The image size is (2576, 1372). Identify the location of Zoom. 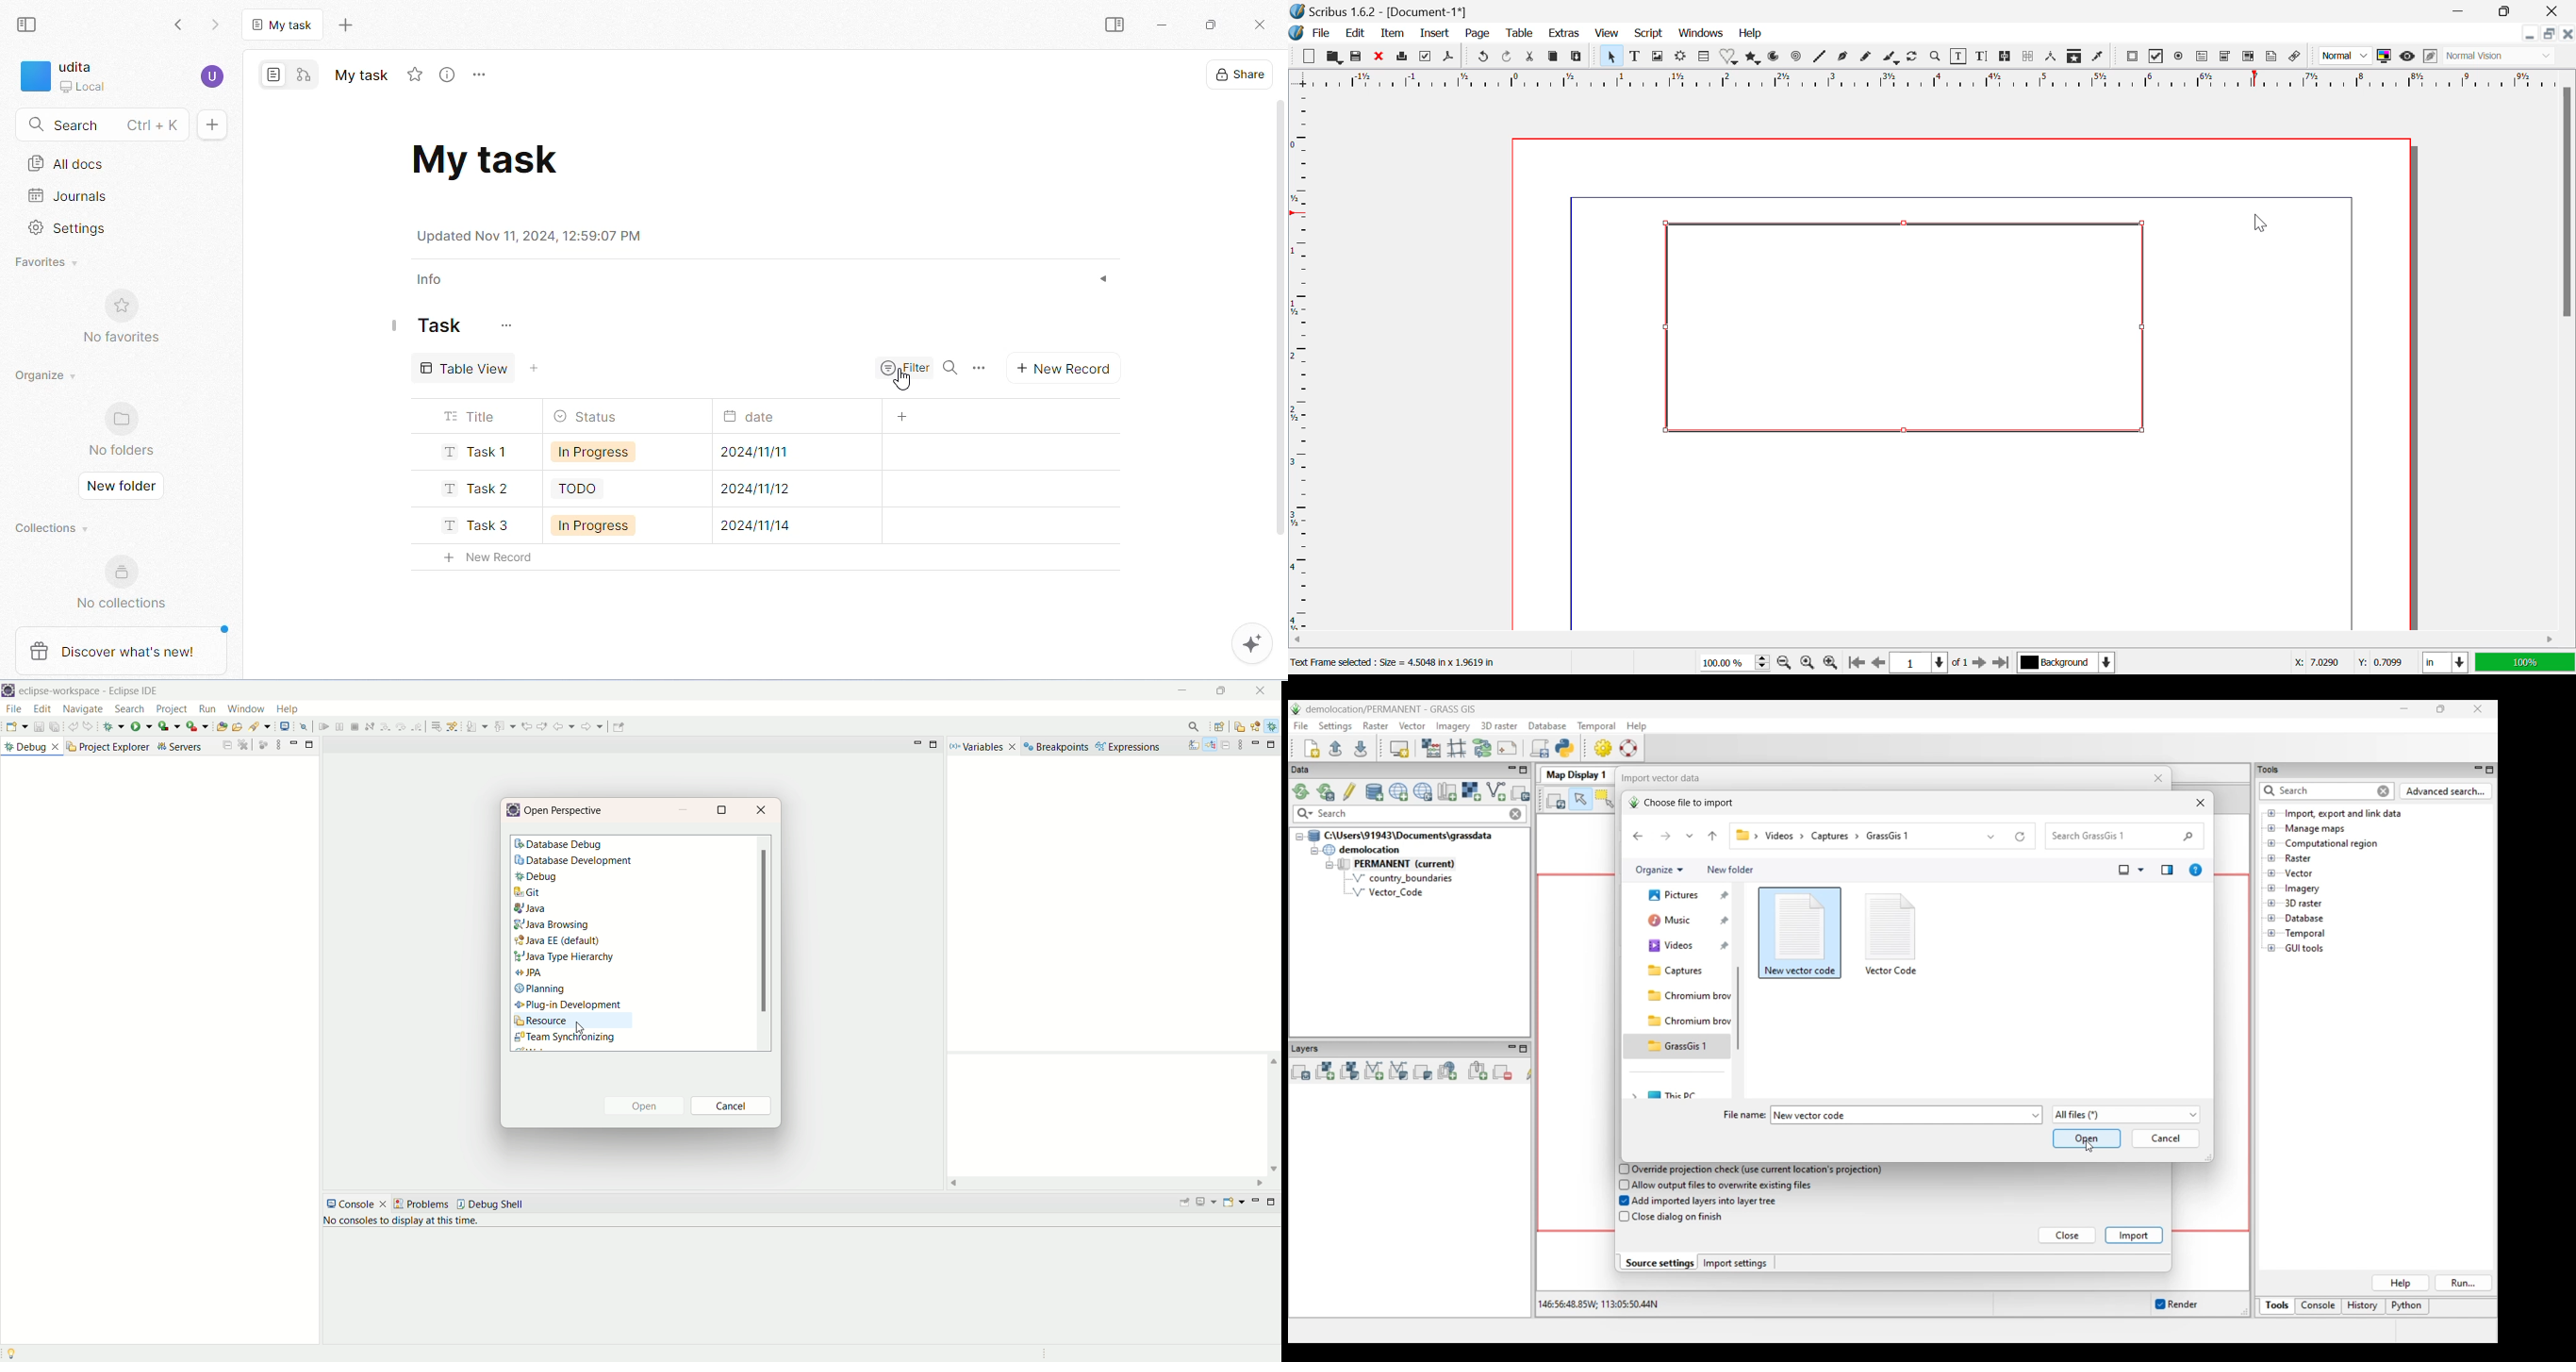
(1937, 58).